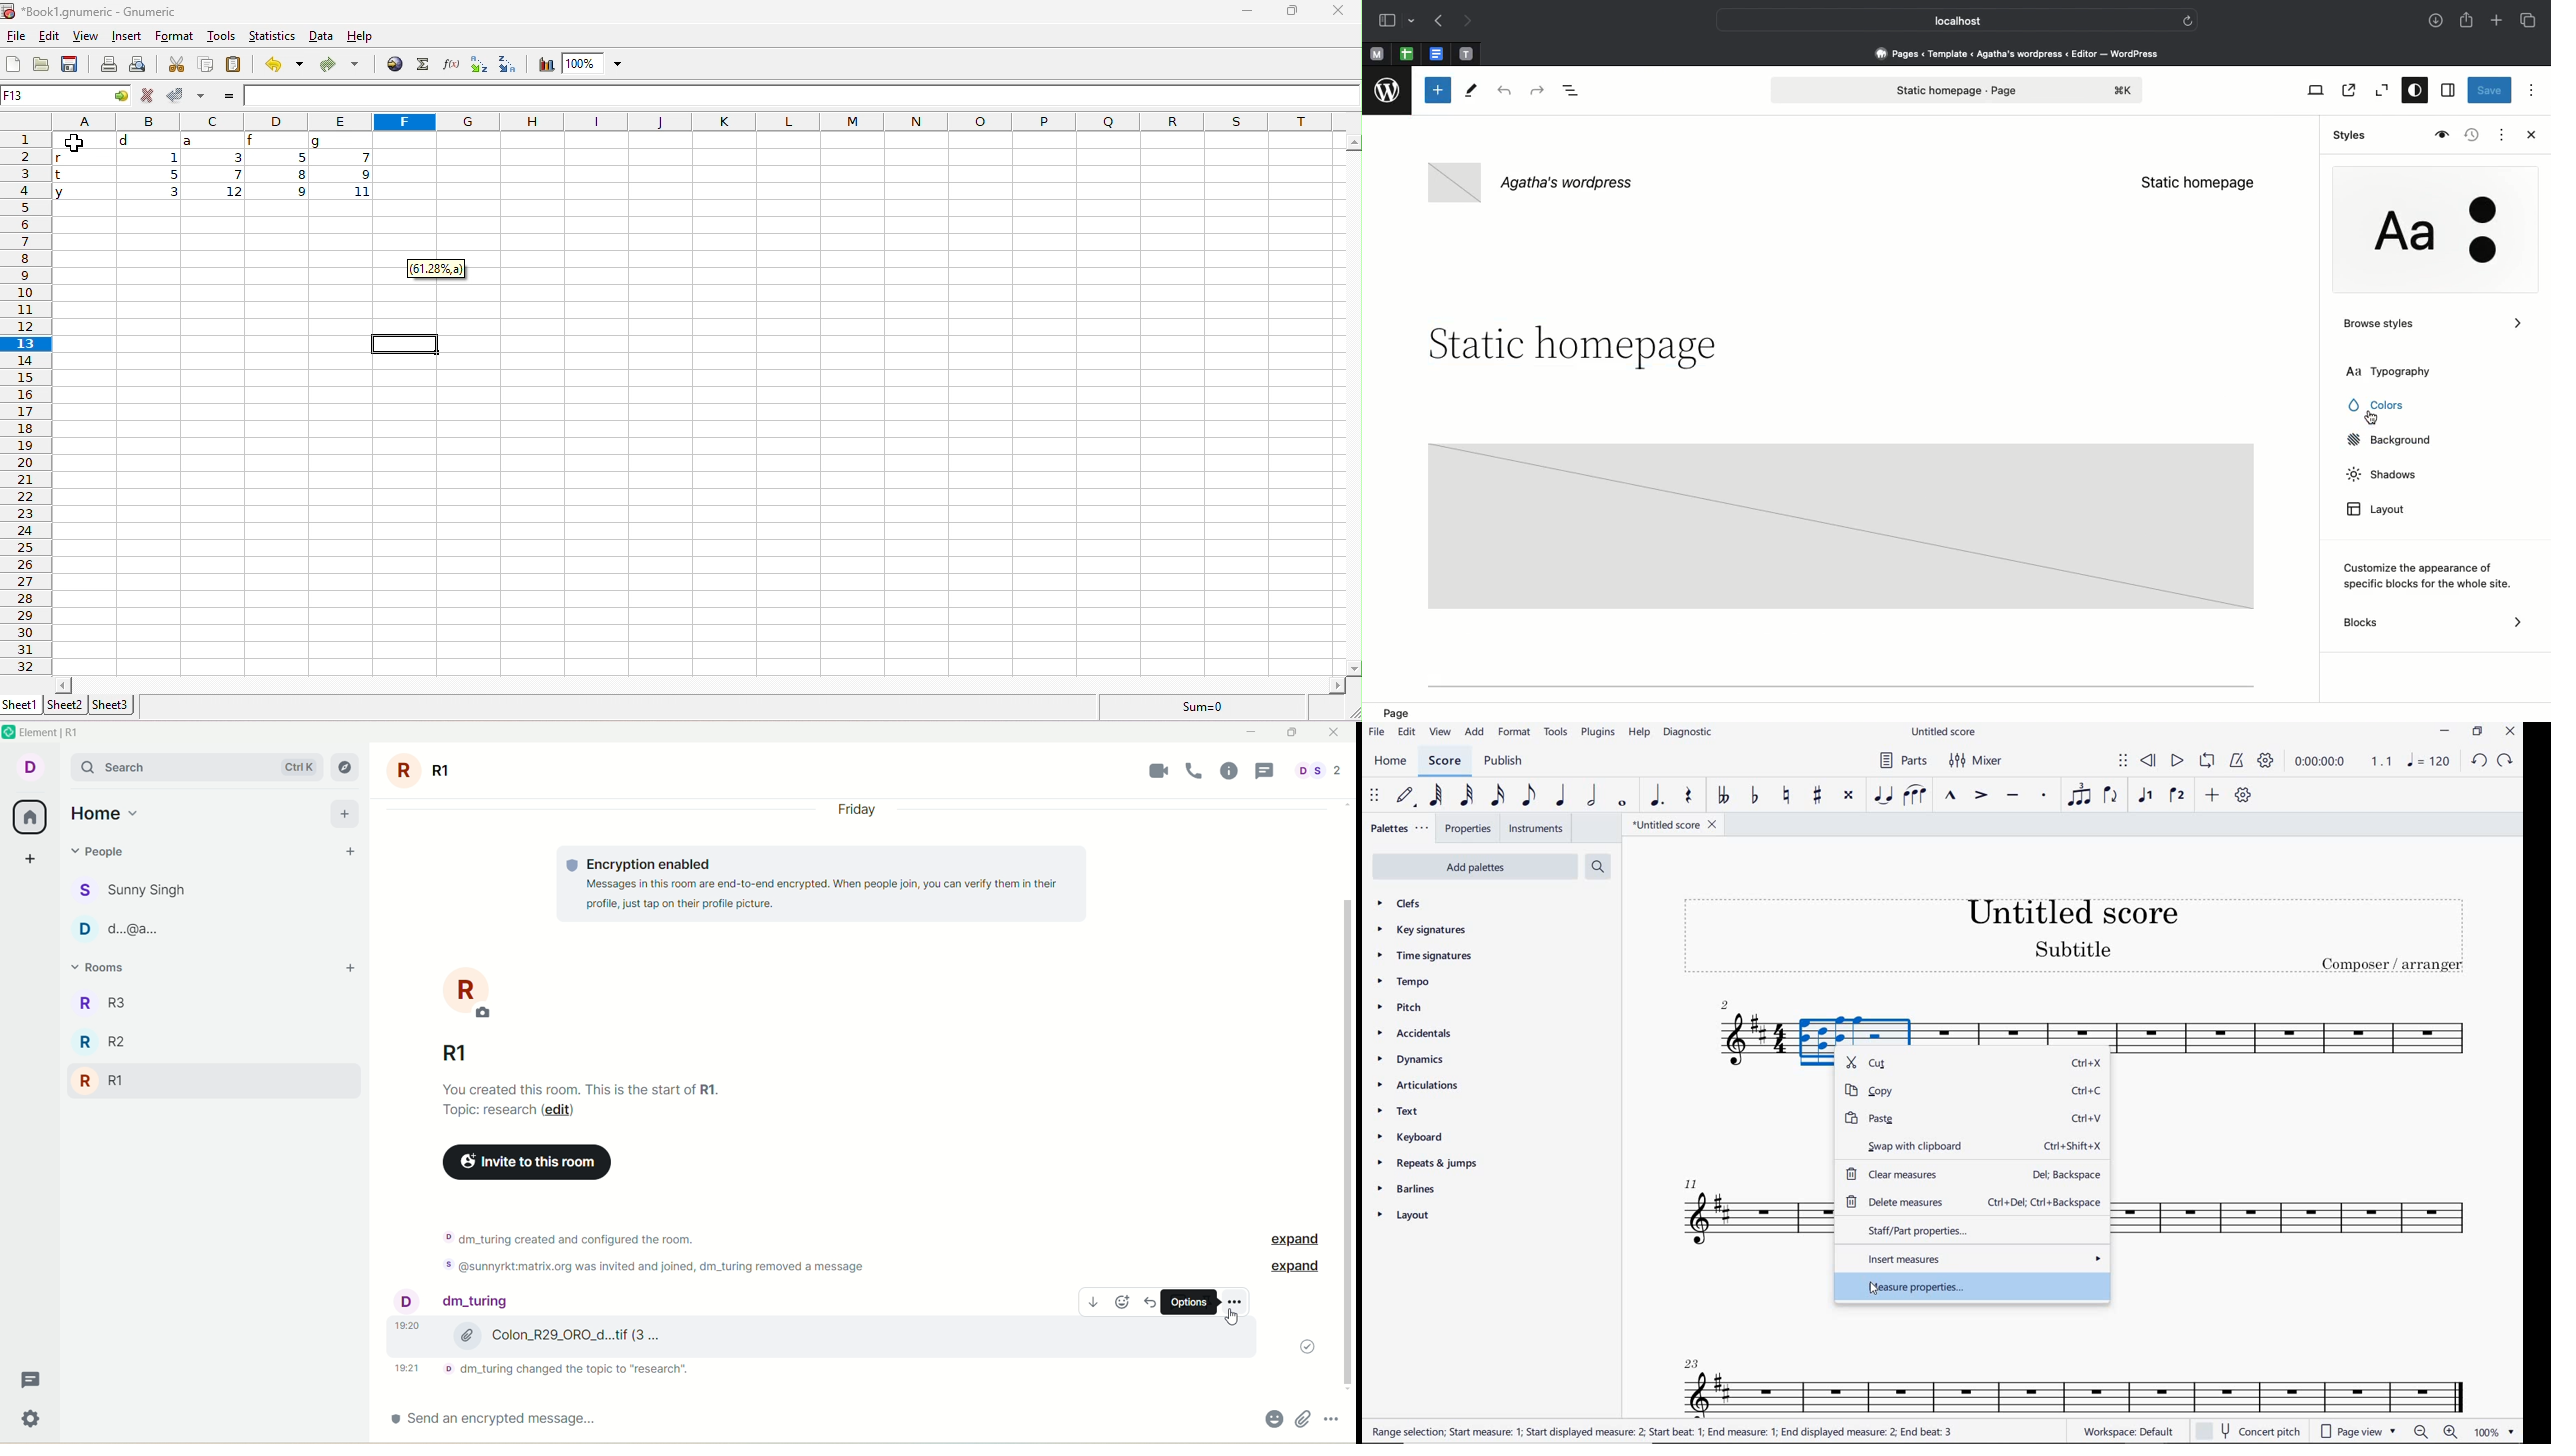  Describe the element at coordinates (1419, 1086) in the screenshot. I see `ARTICULATIONS` at that location.